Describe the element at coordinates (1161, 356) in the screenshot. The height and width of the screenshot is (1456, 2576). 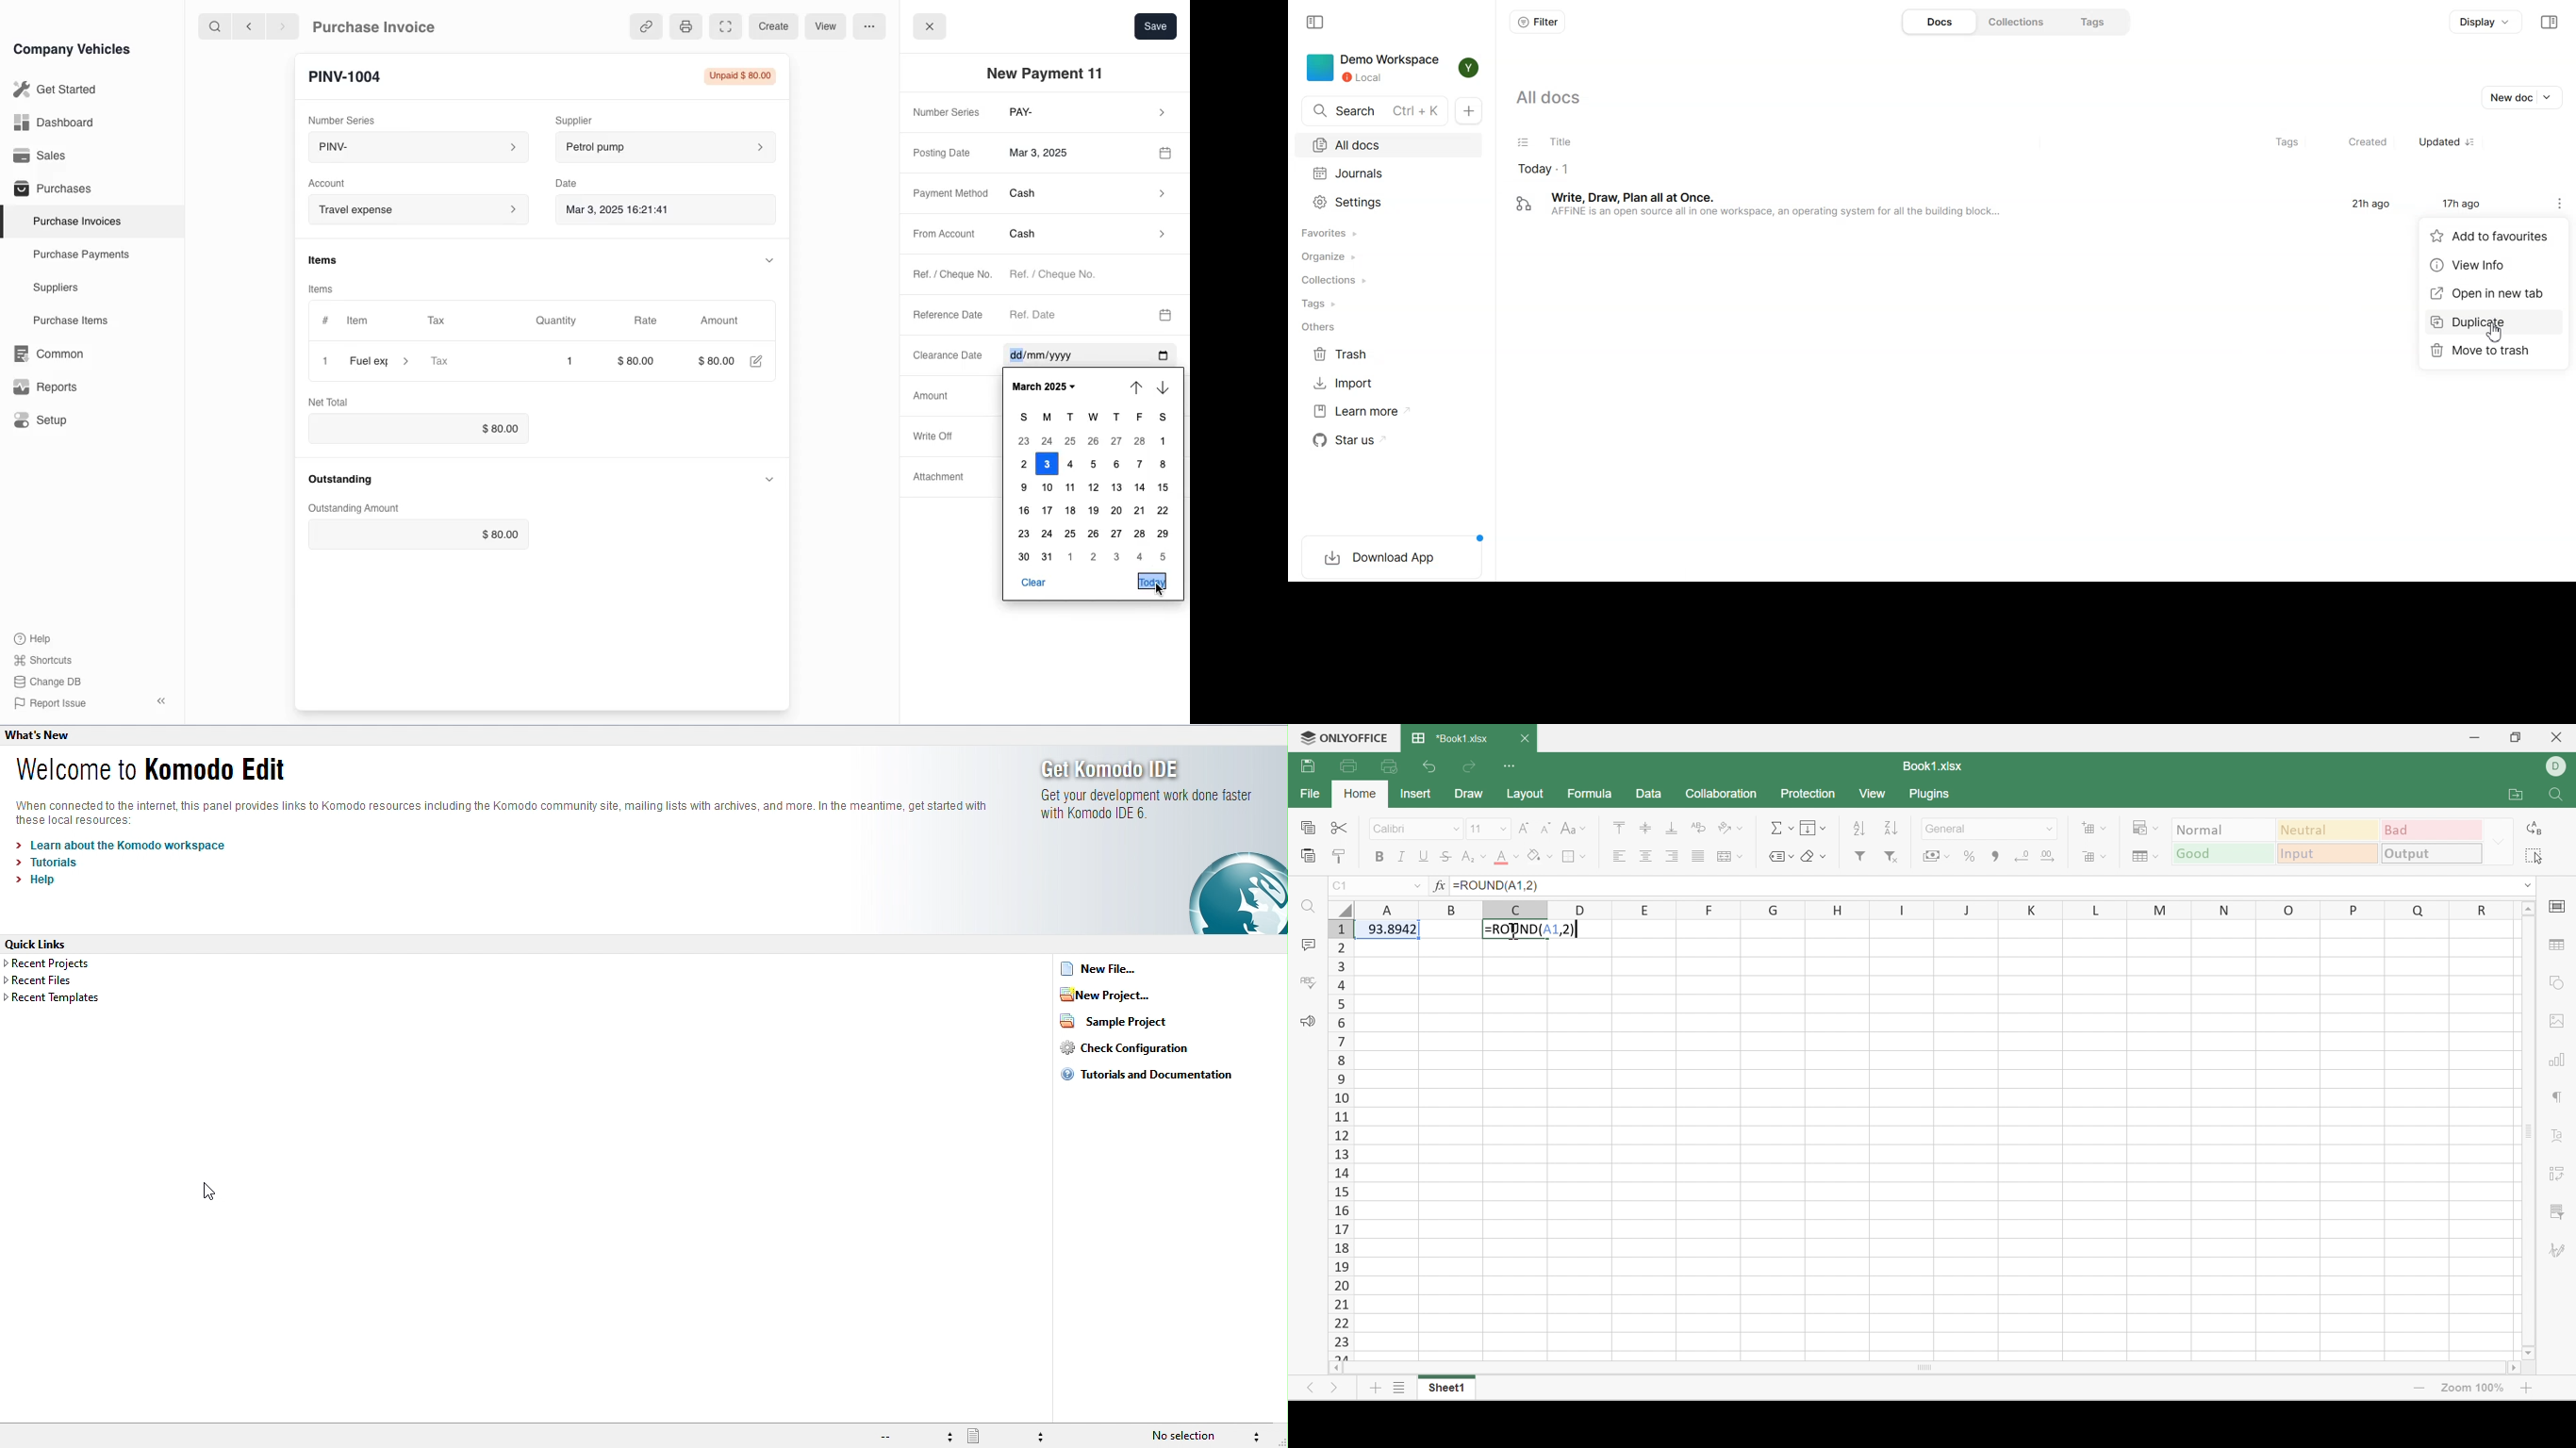
I see `calender` at that location.